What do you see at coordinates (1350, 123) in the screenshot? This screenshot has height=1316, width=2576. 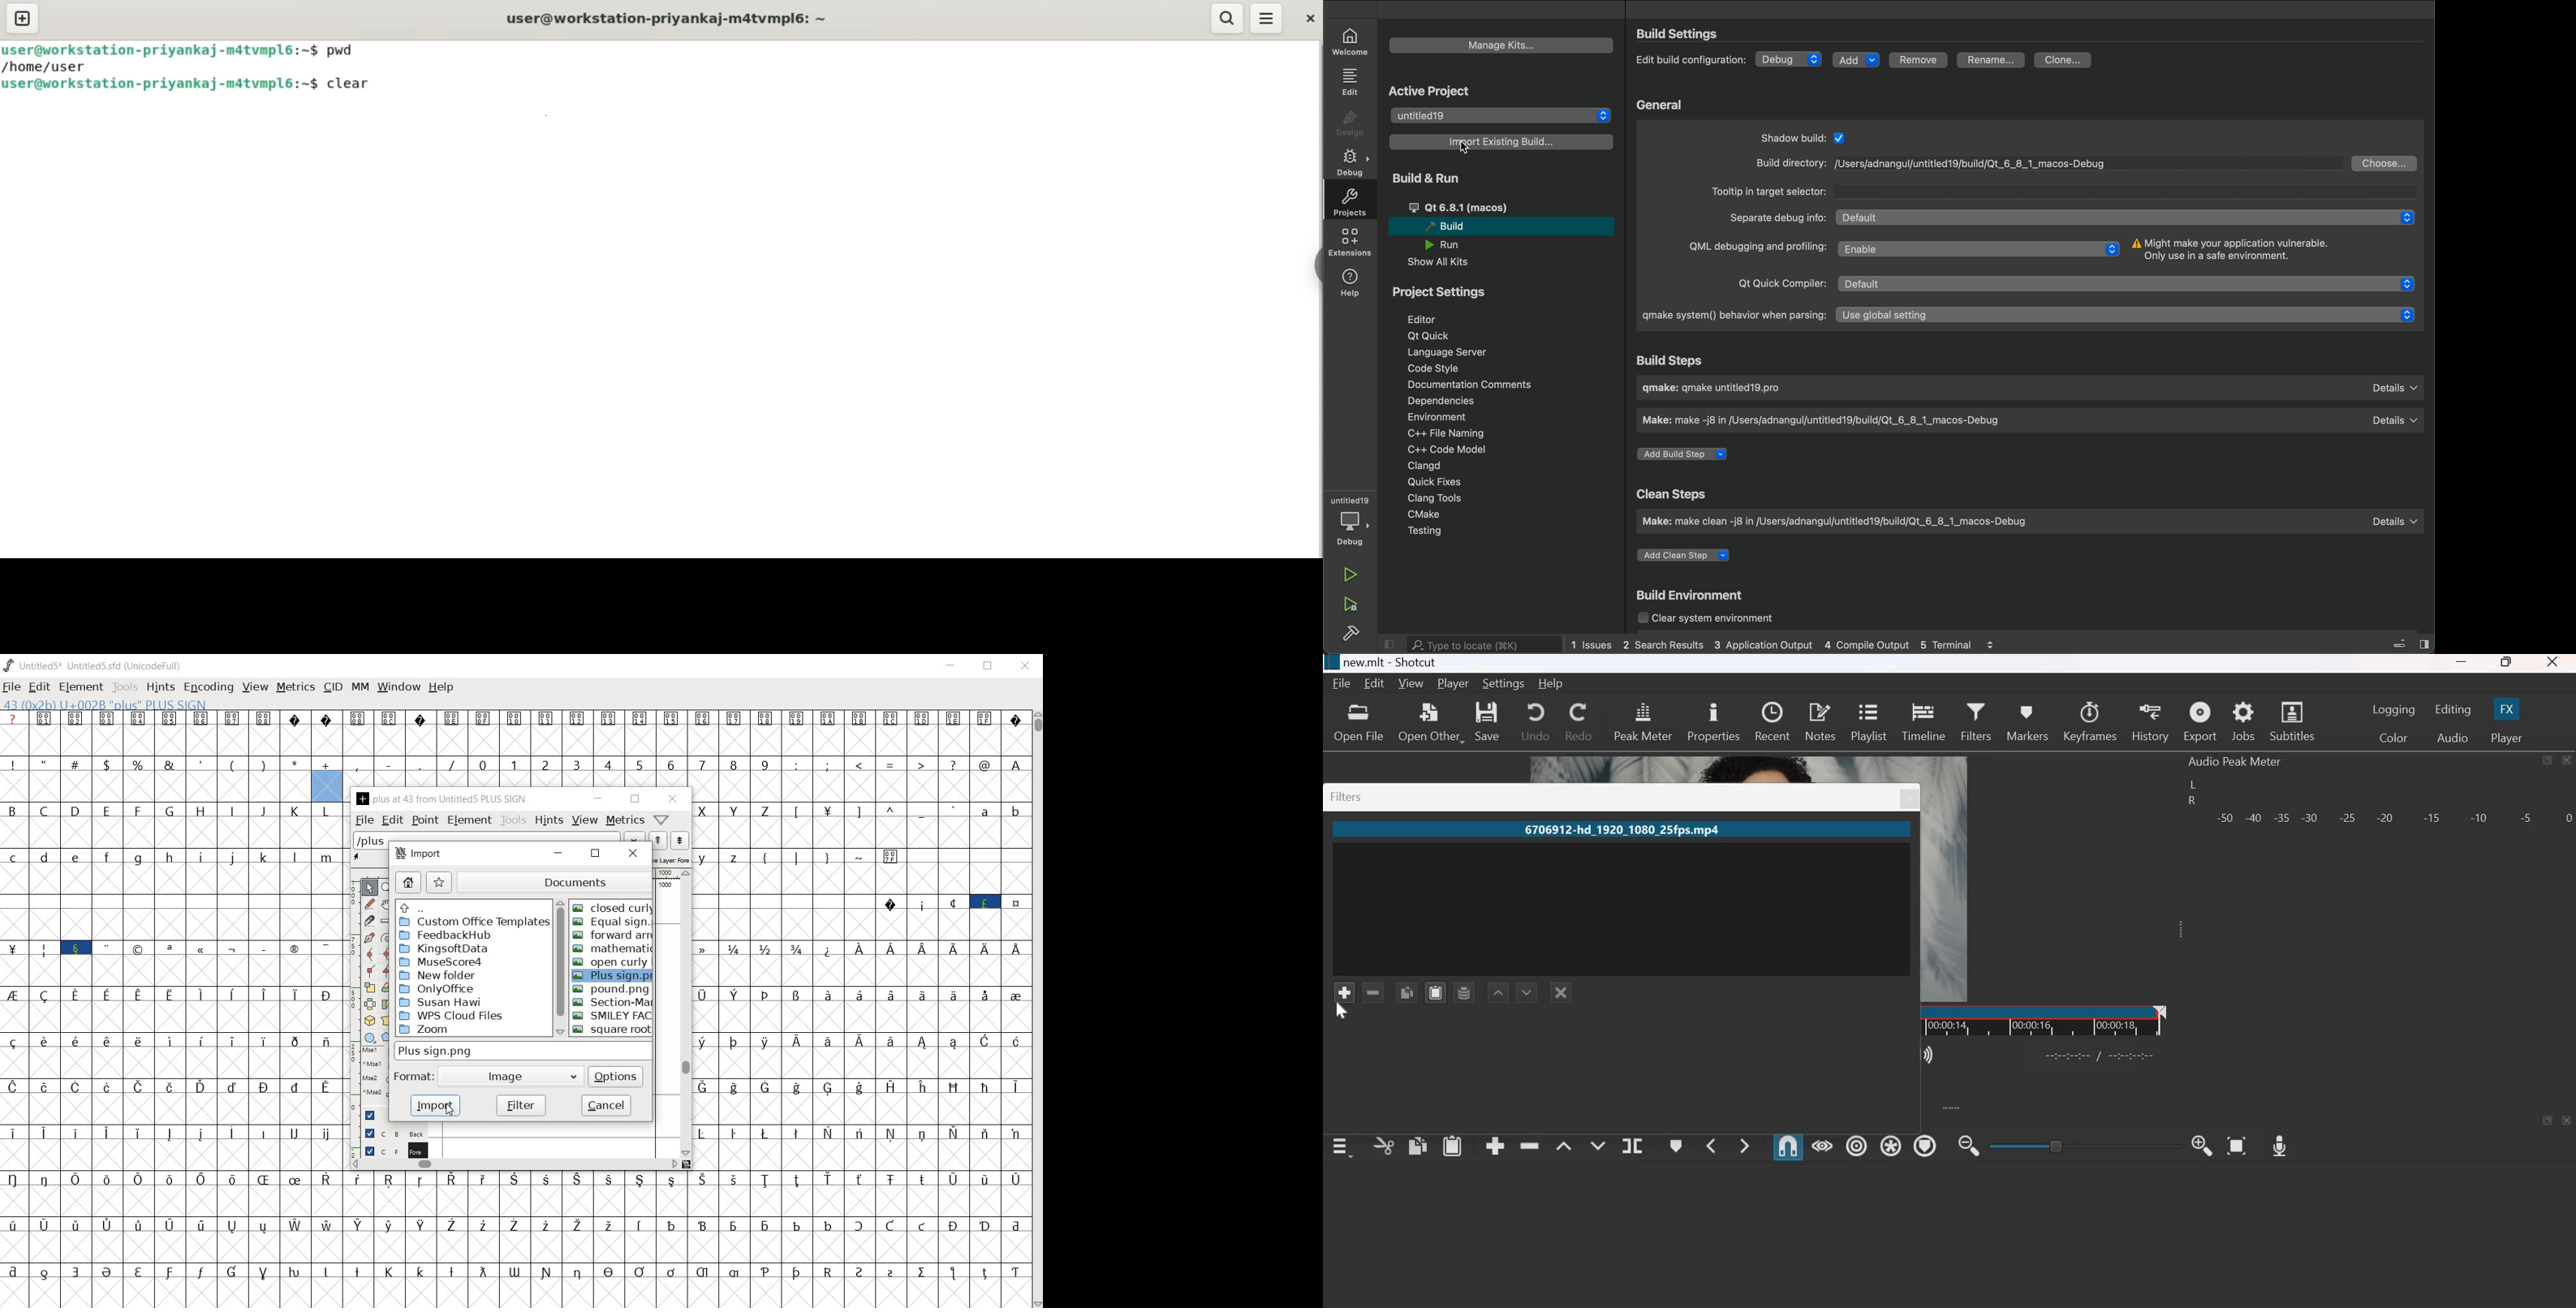 I see `design` at bounding box center [1350, 123].